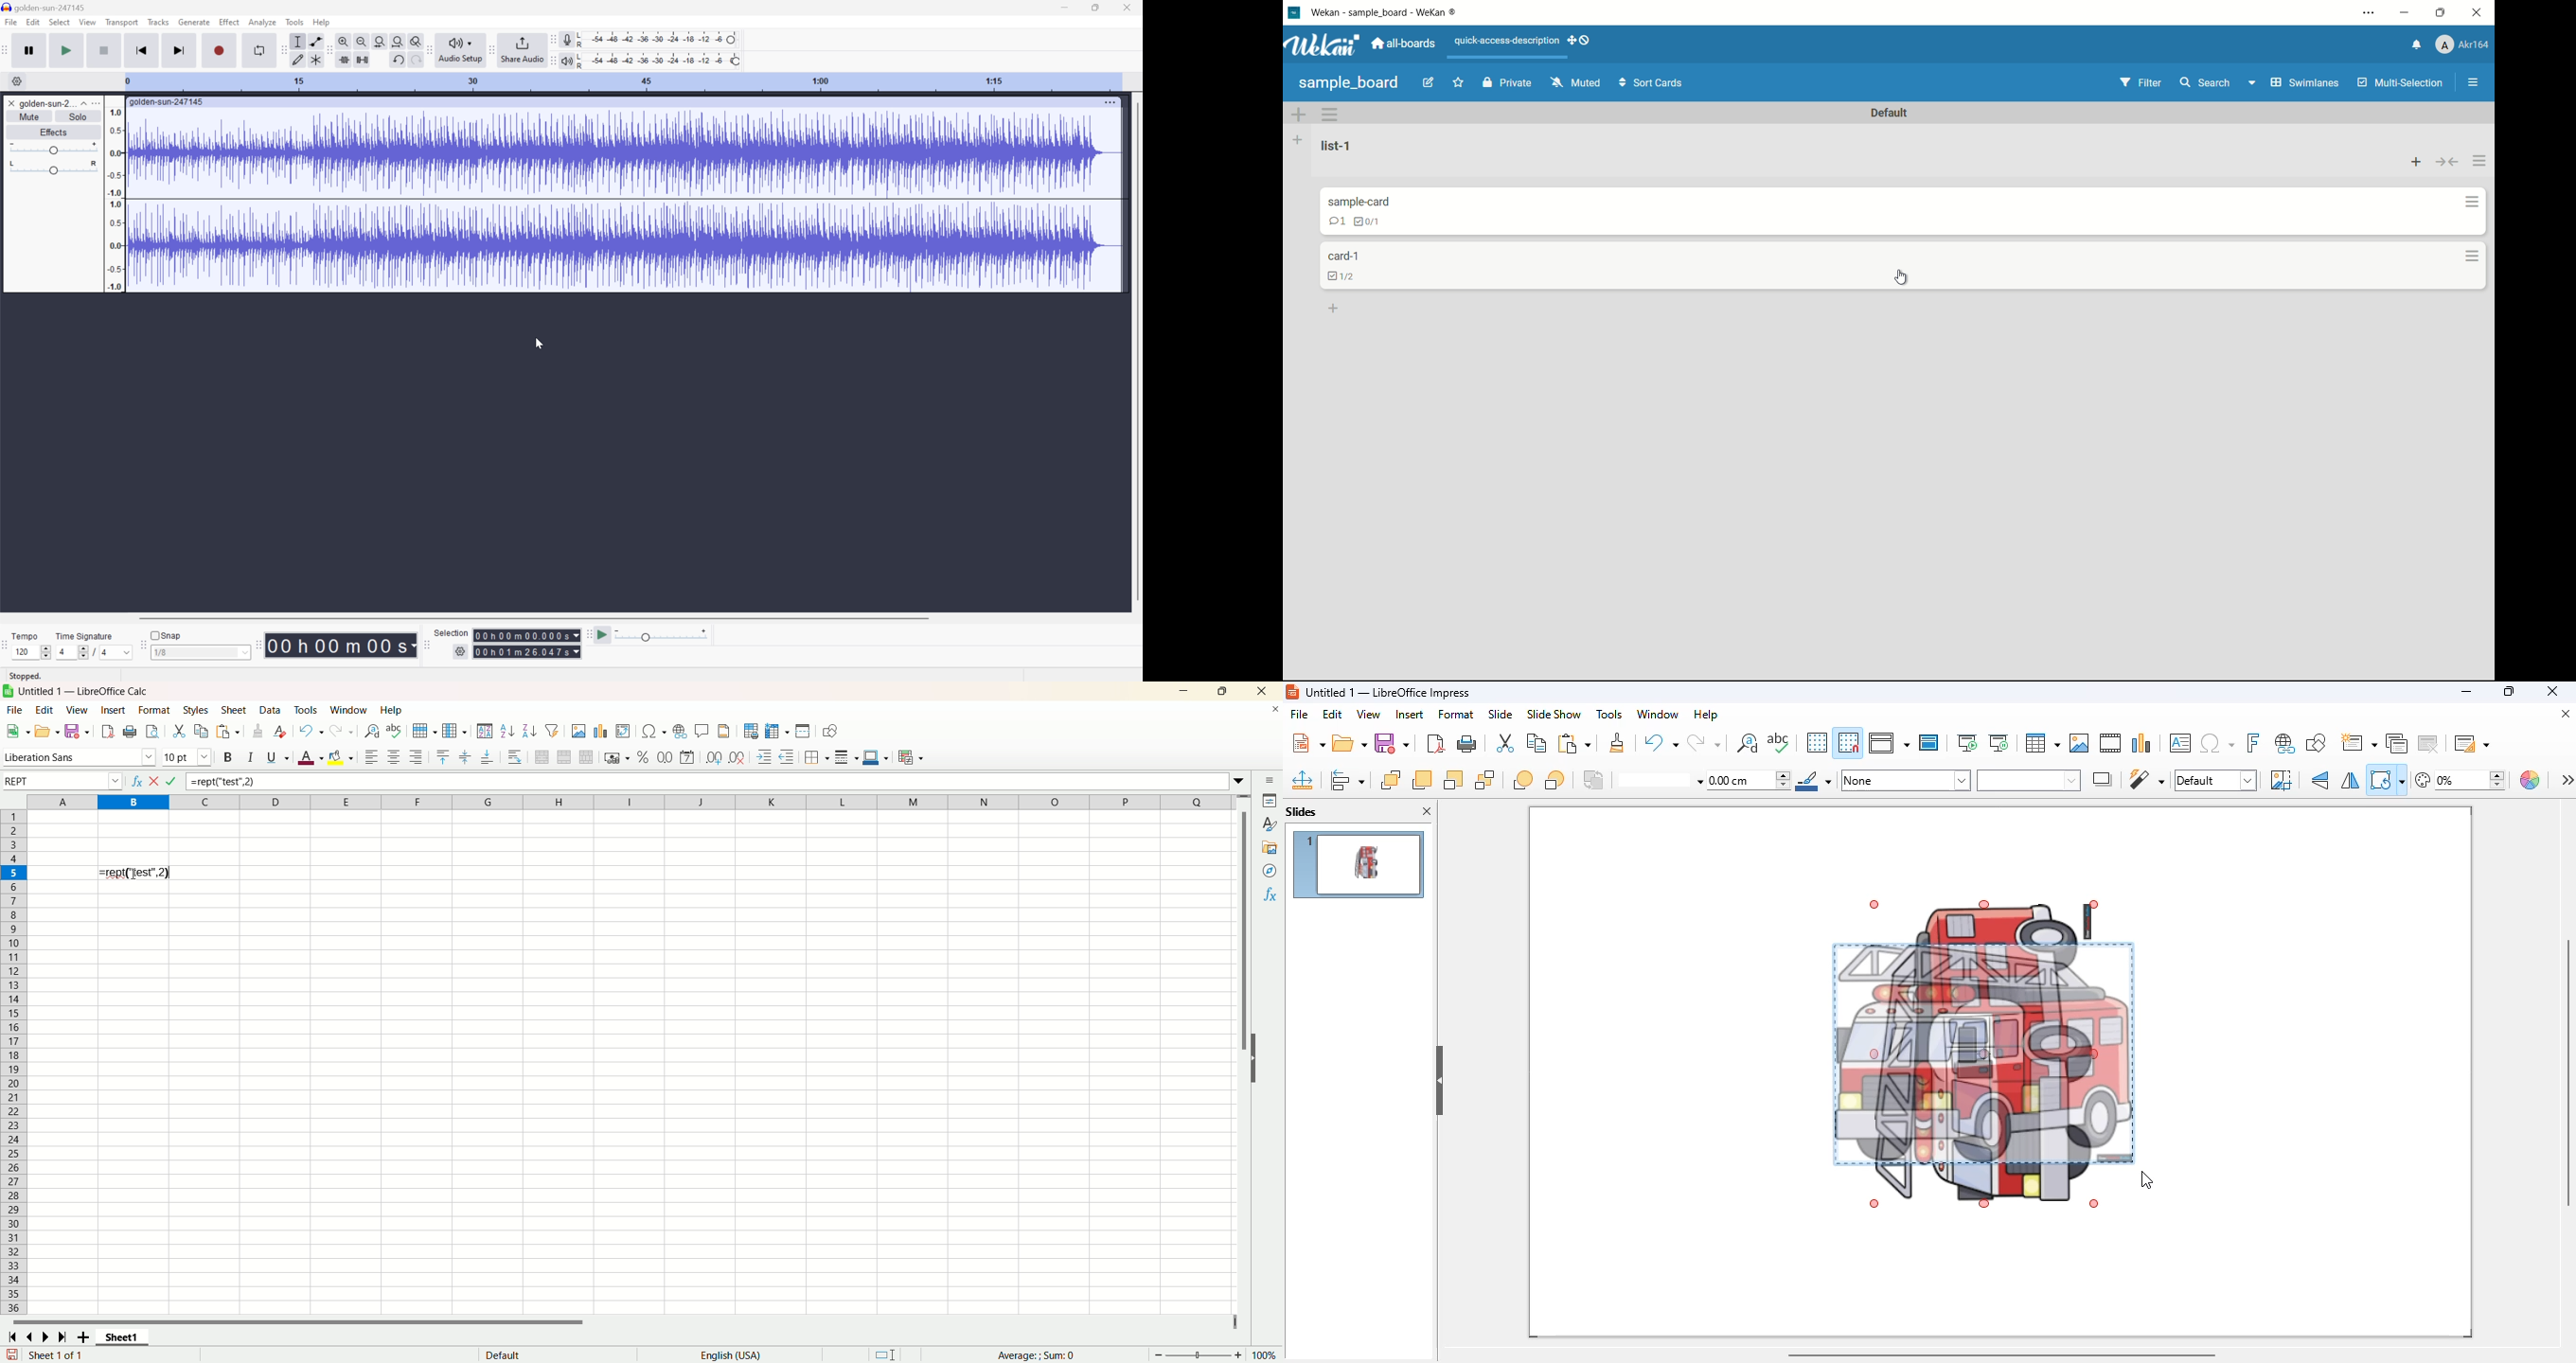 This screenshot has width=2576, height=1372. Describe the element at coordinates (276, 757) in the screenshot. I see `underline` at that location.